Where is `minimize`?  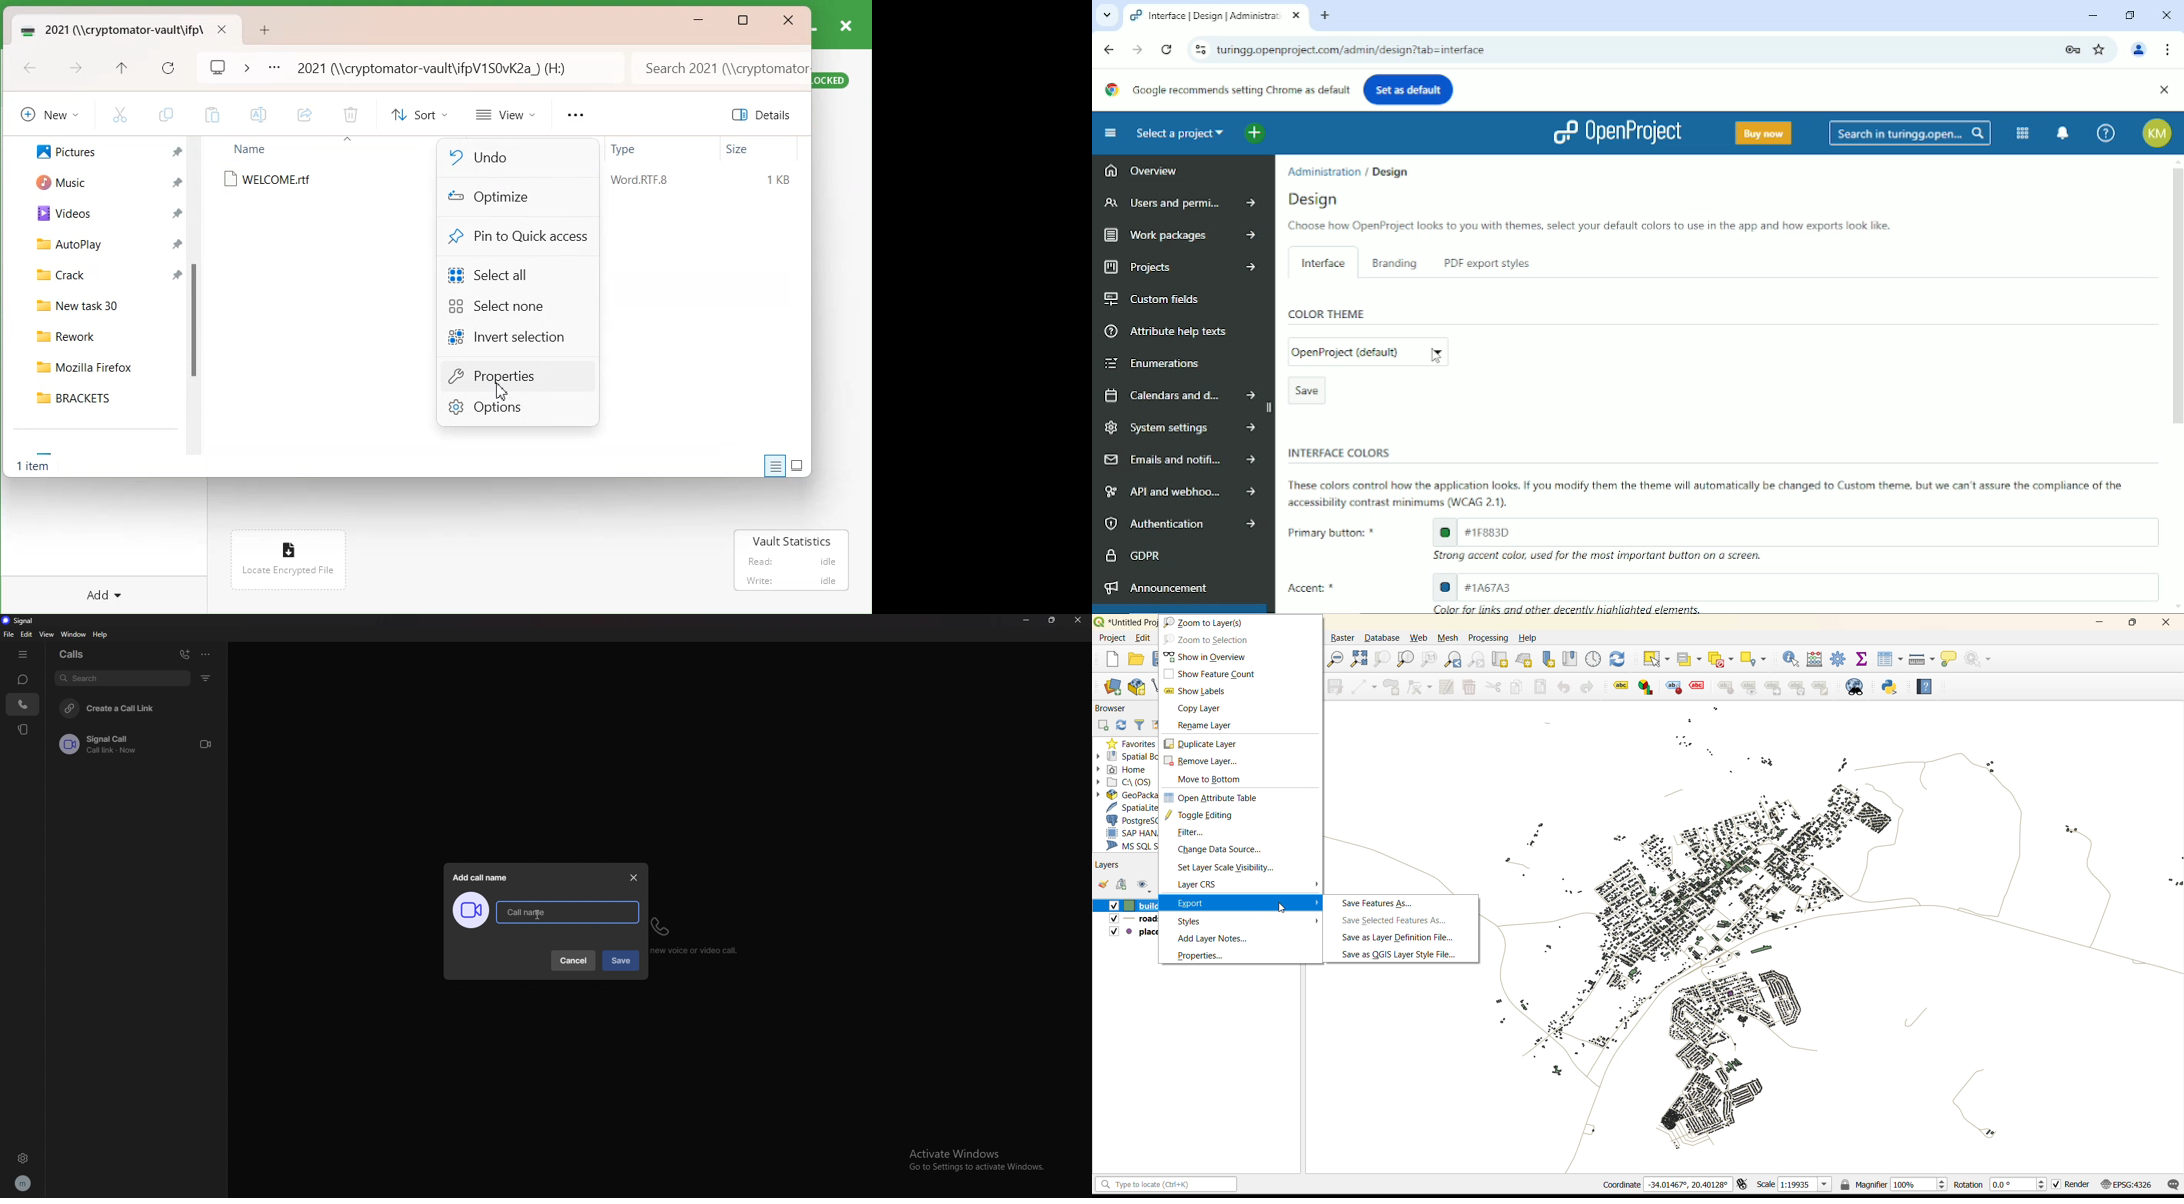
minimize is located at coordinates (1025, 620).